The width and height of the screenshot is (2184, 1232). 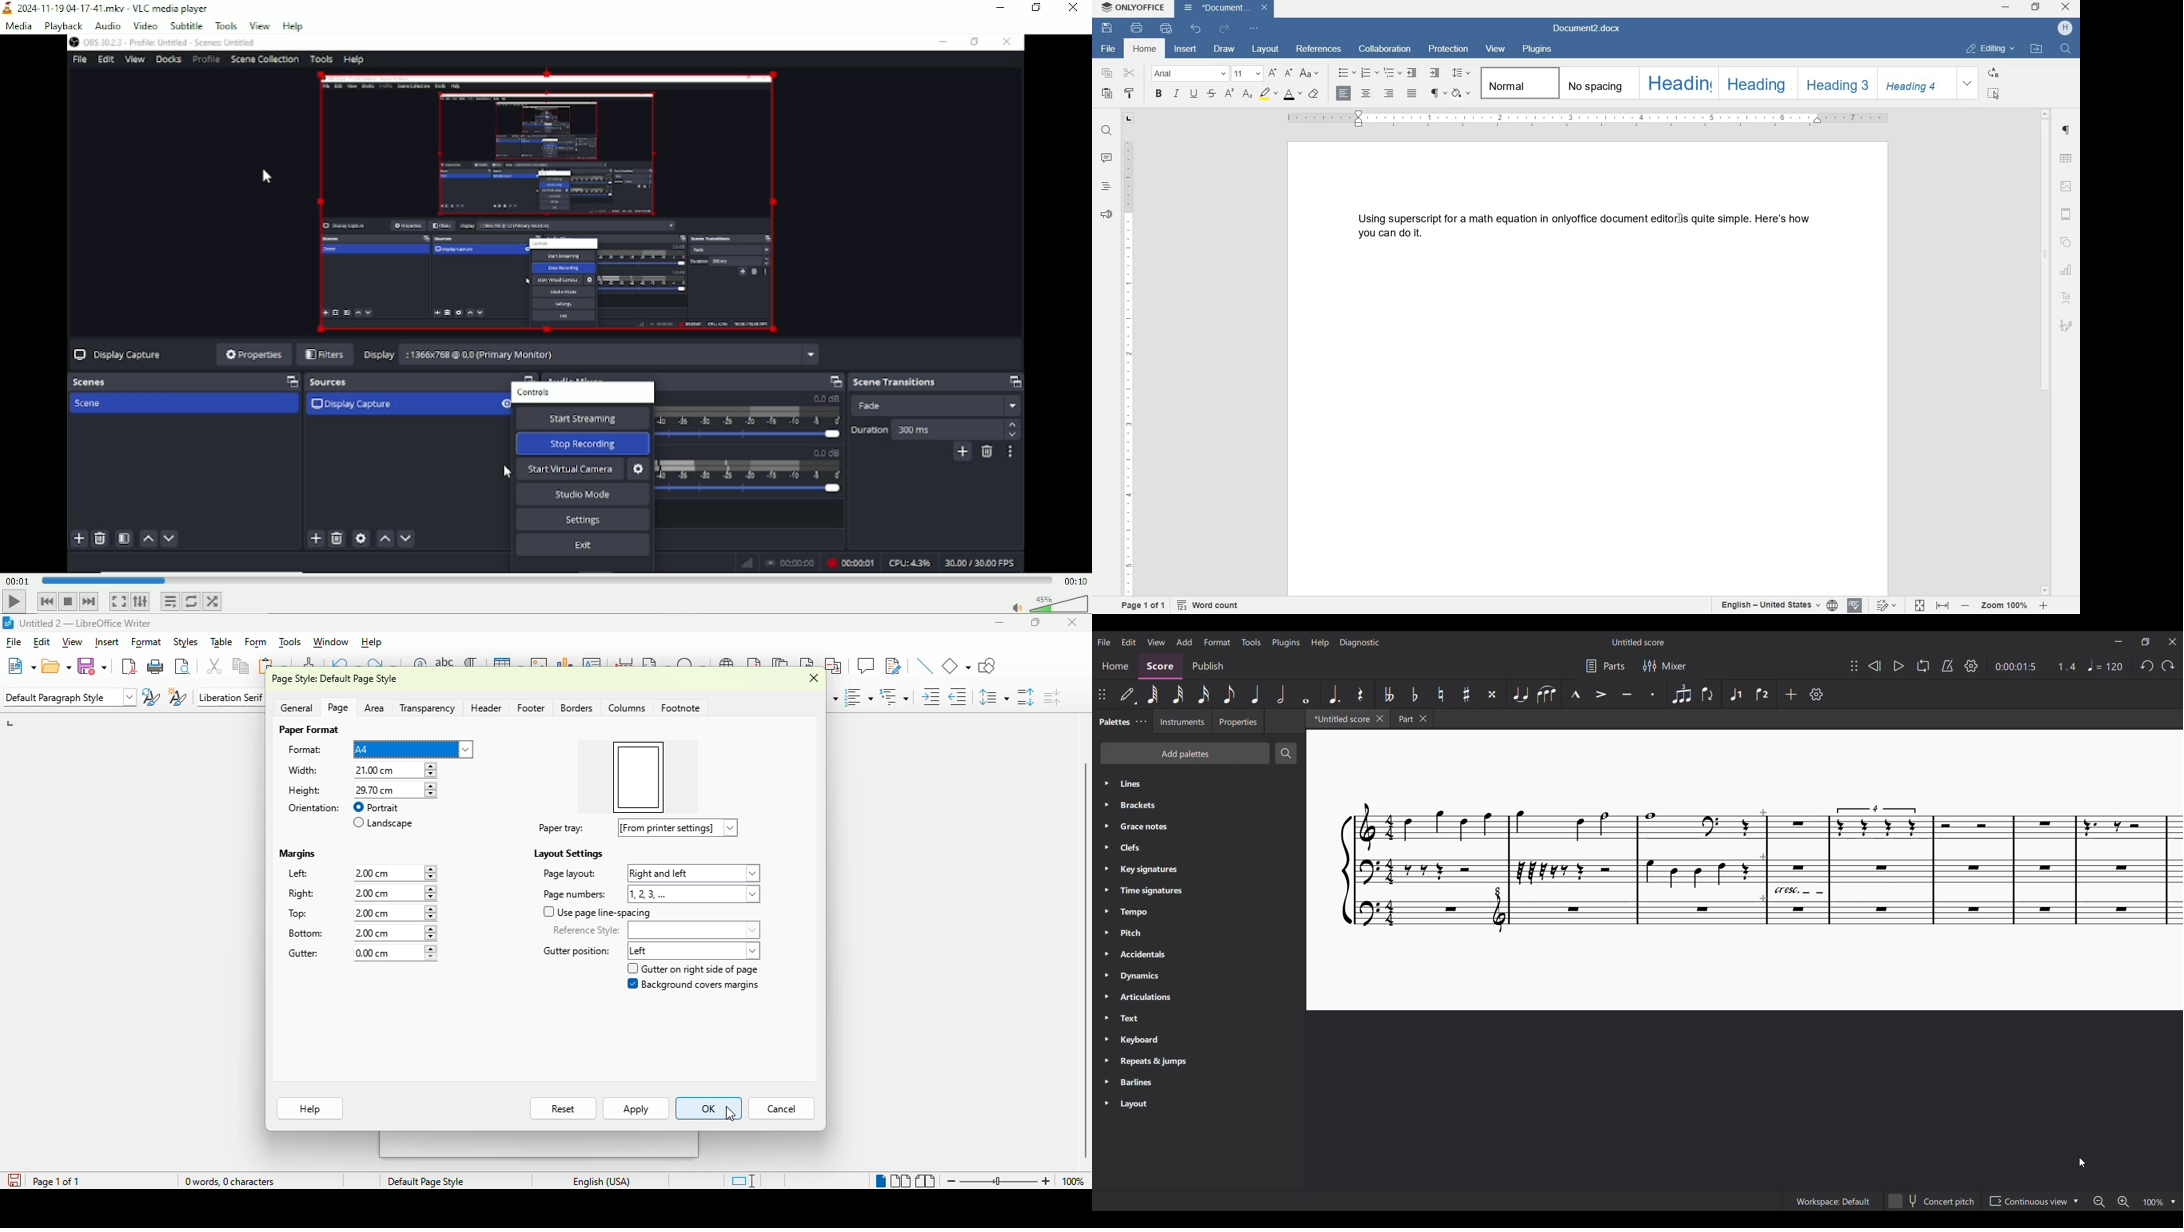 What do you see at coordinates (1046, 1182) in the screenshot?
I see `zoom in` at bounding box center [1046, 1182].